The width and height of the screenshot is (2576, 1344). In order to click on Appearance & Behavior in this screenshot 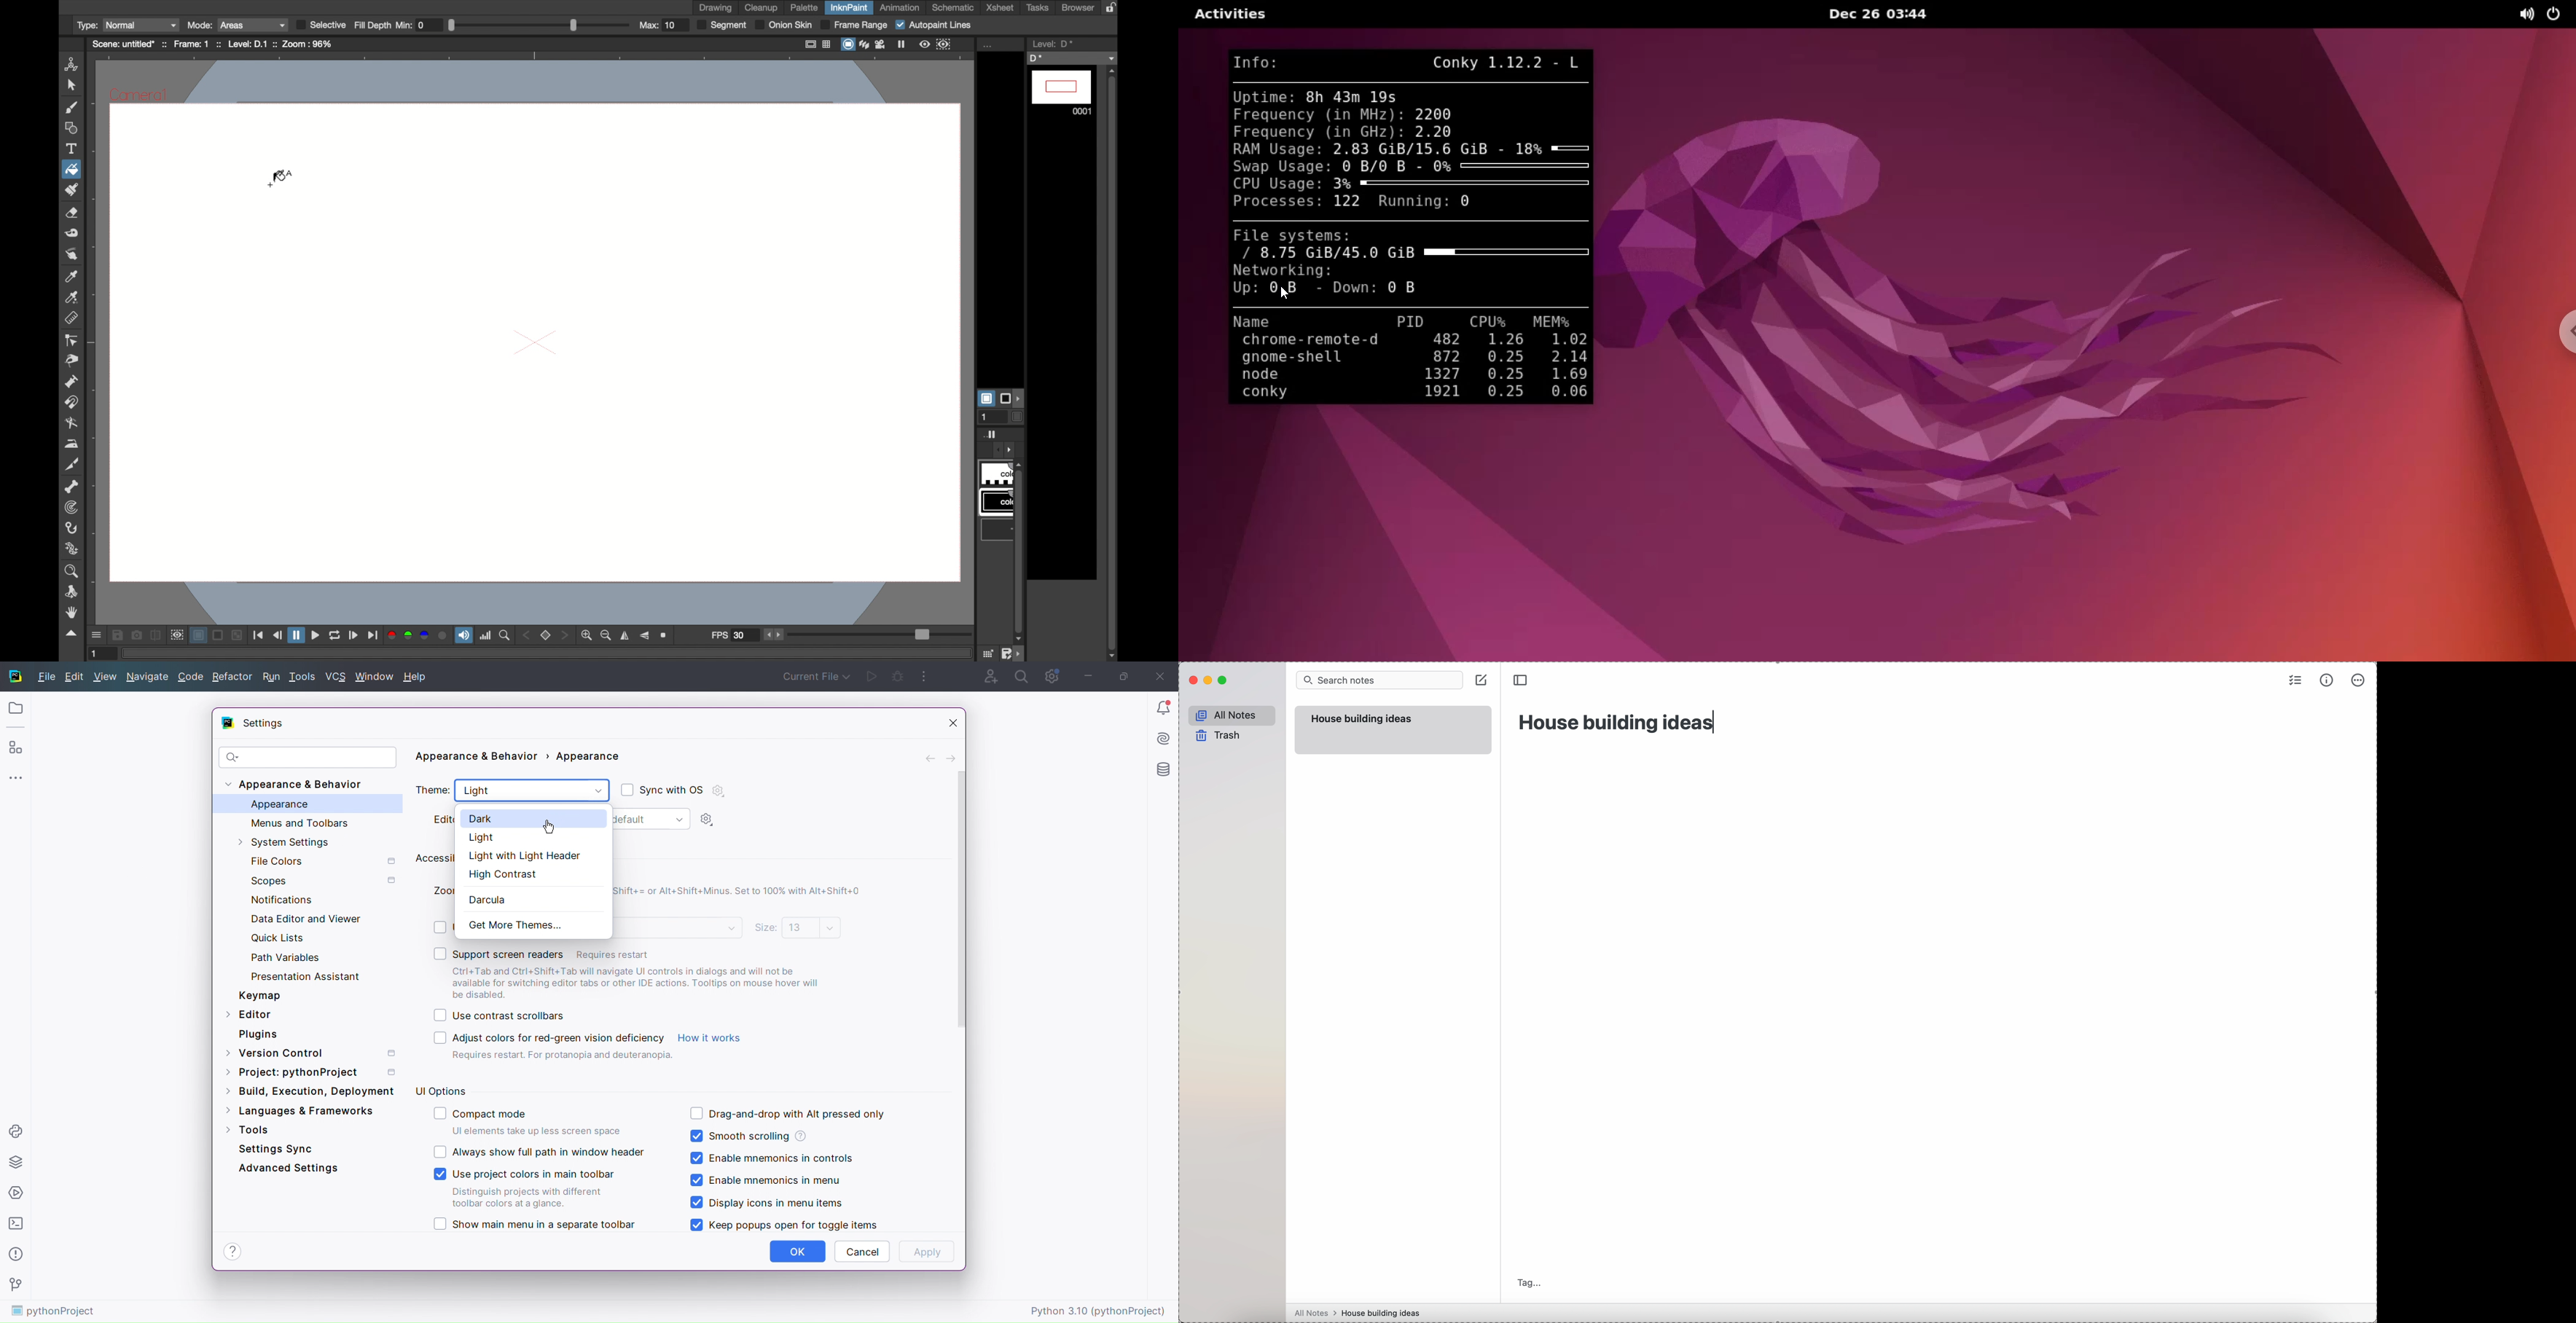, I will do `click(298, 785)`.